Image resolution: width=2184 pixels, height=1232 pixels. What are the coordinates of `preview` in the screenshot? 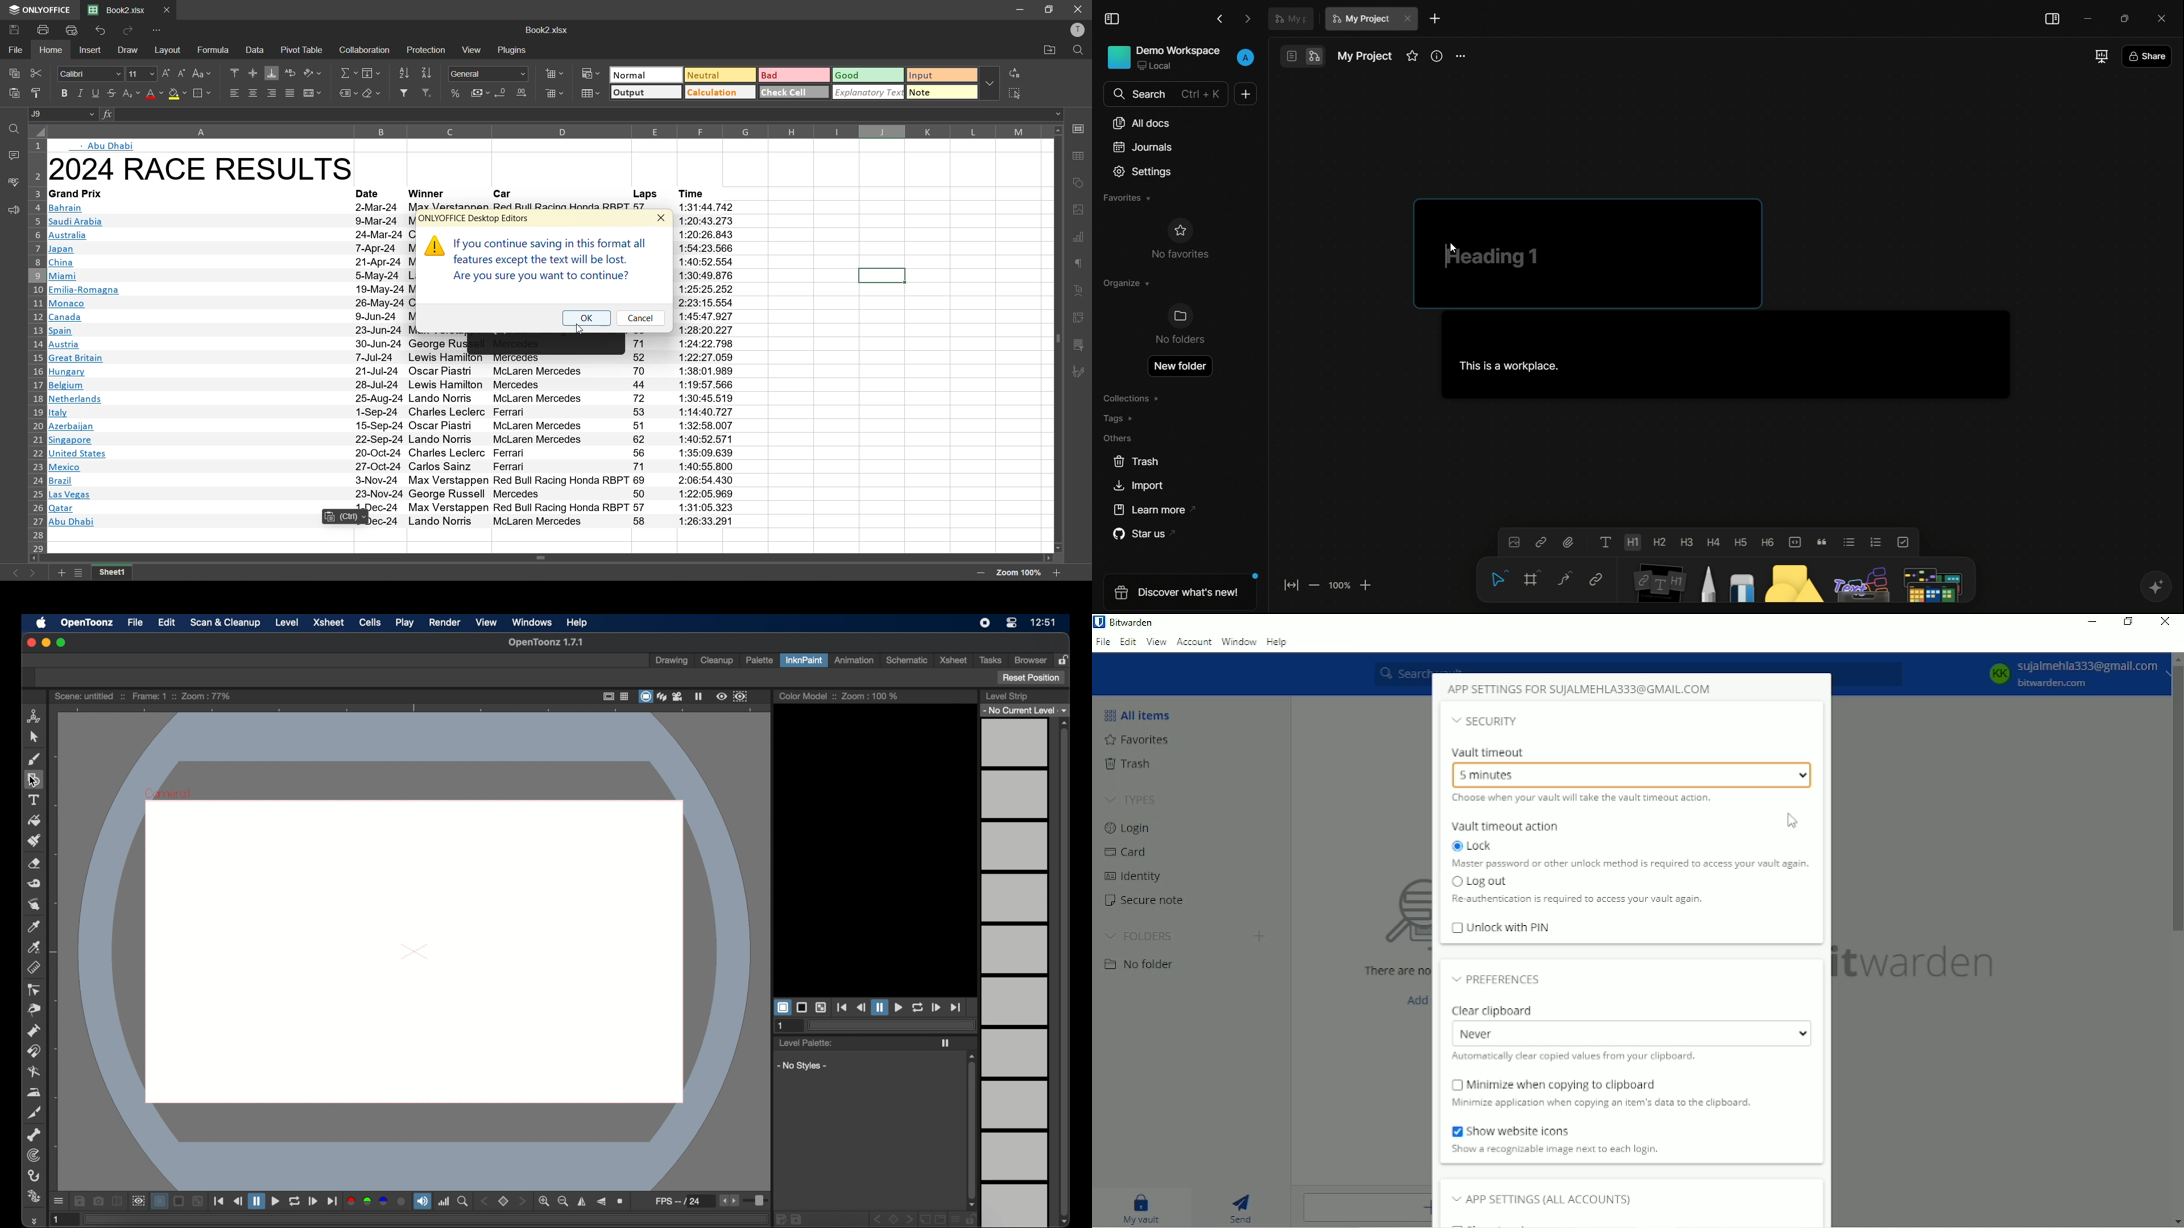 It's located at (722, 696).